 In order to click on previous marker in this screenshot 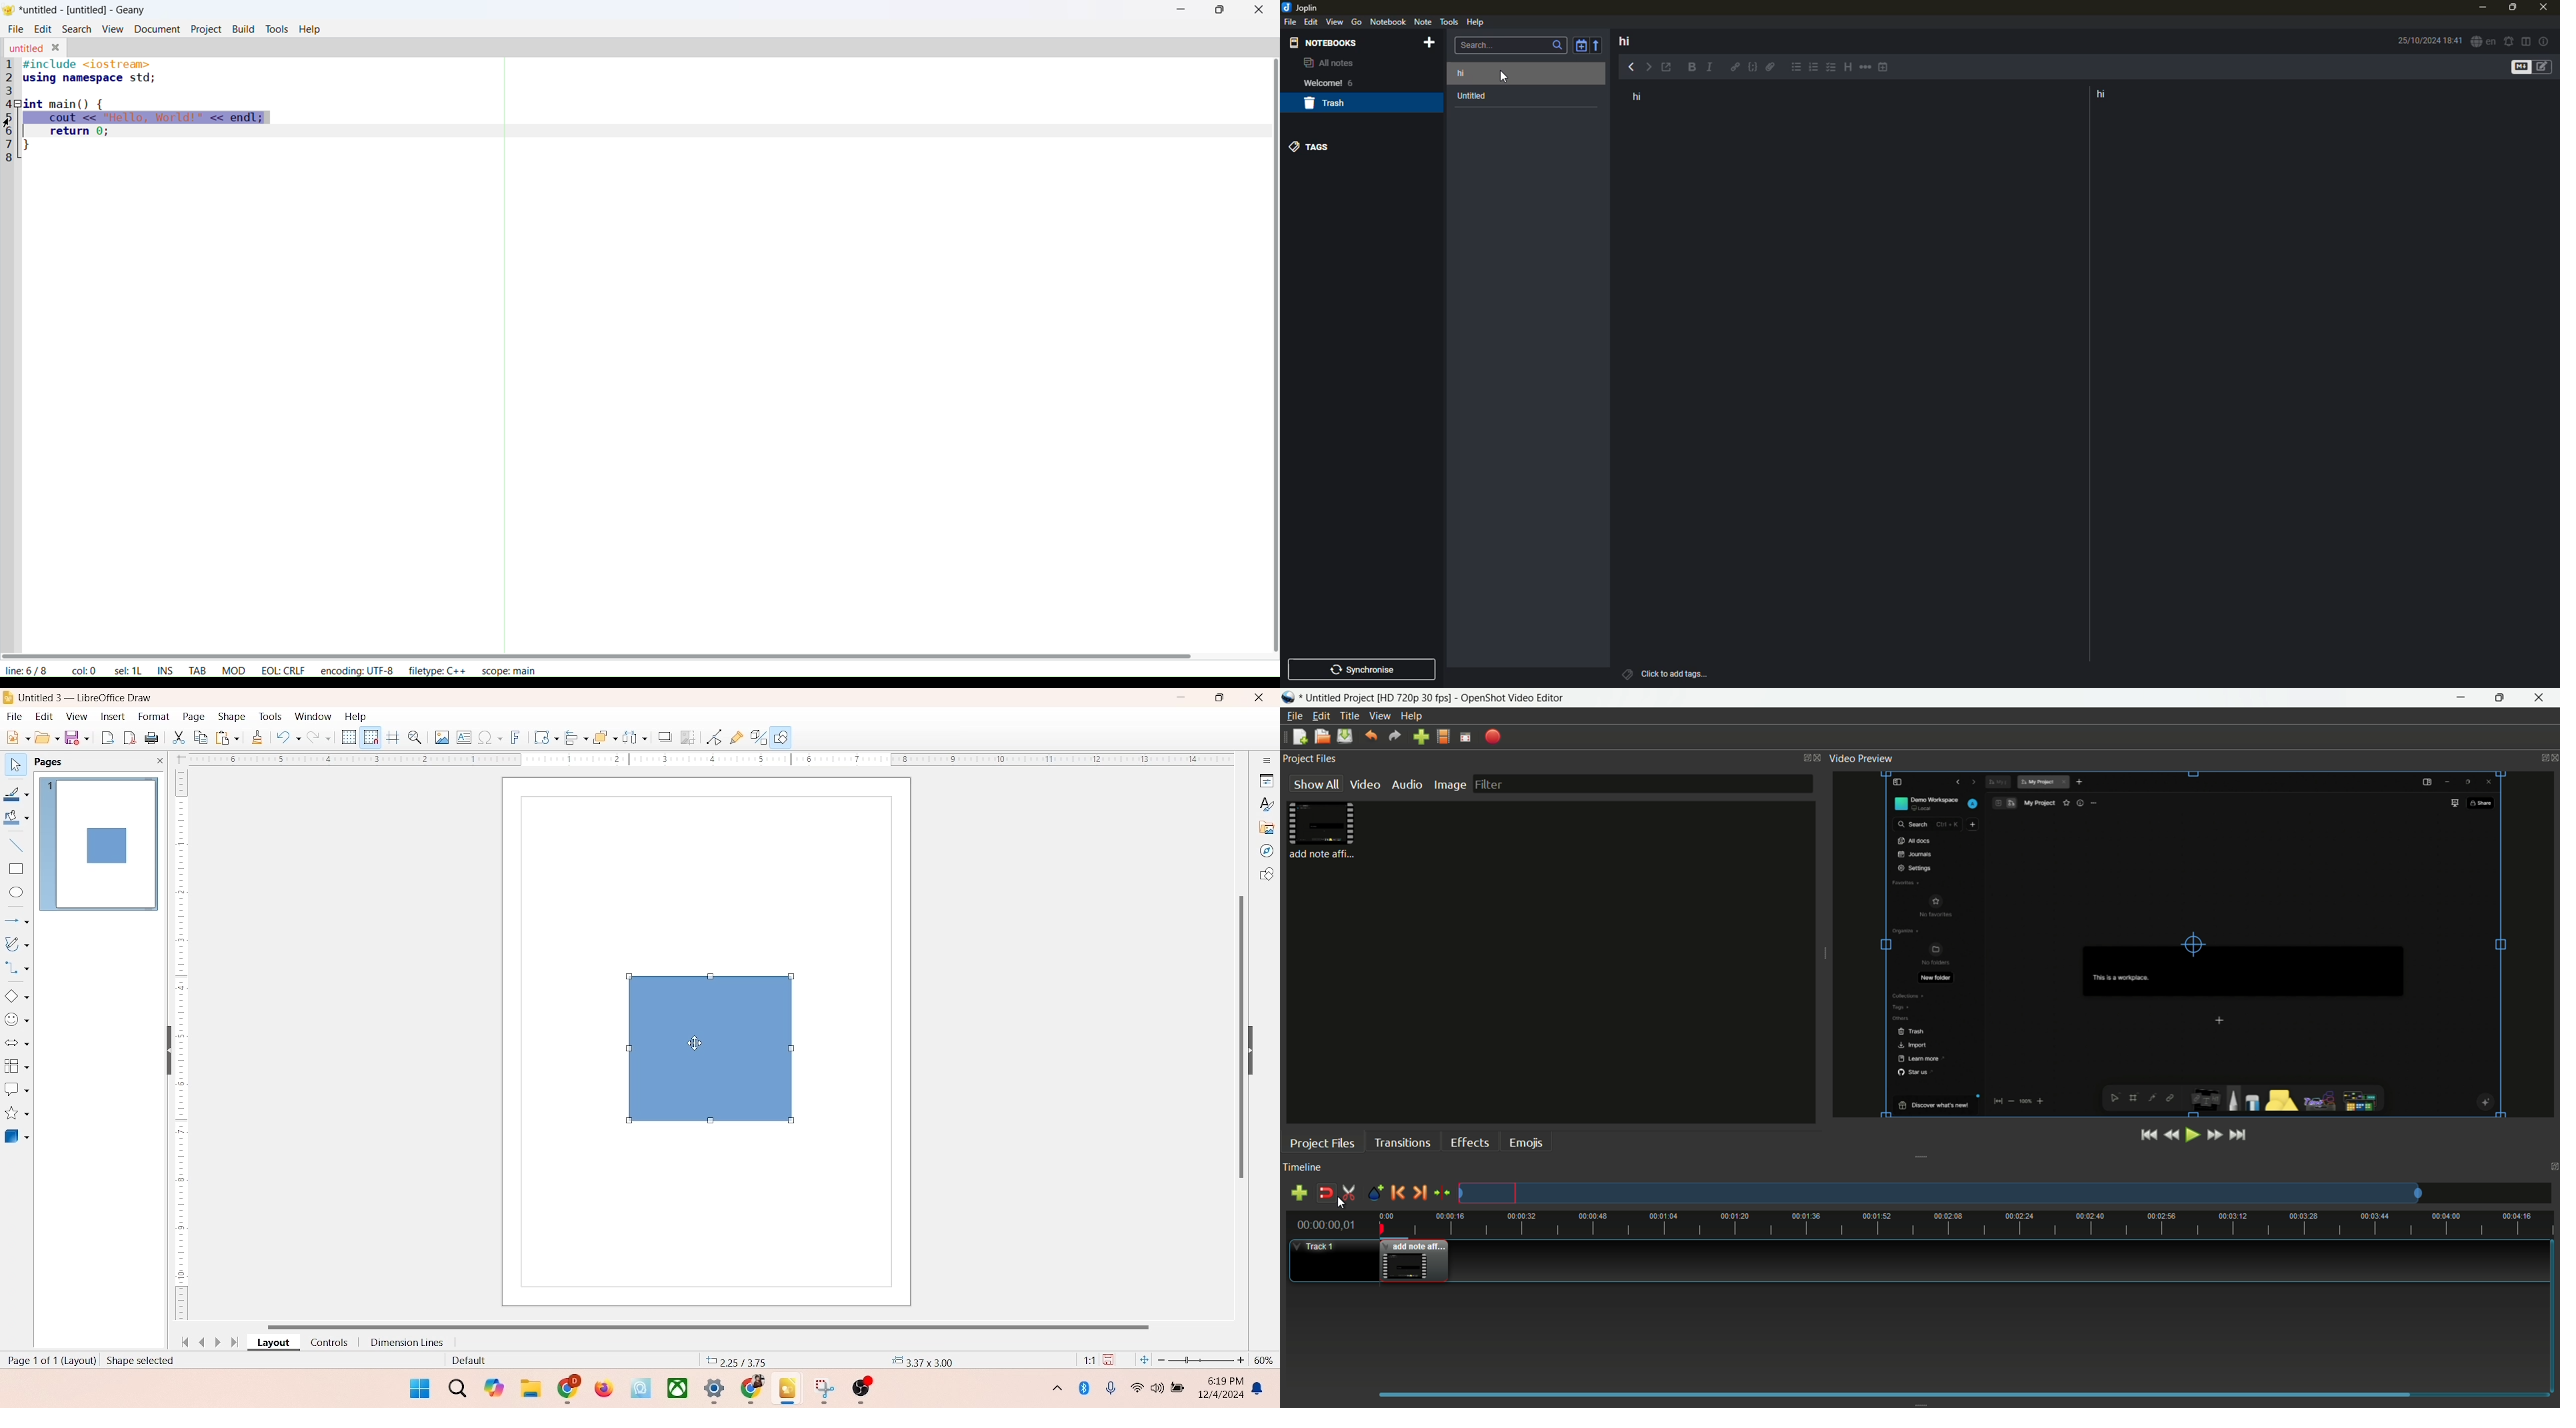, I will do `click(1397, 1192)`.